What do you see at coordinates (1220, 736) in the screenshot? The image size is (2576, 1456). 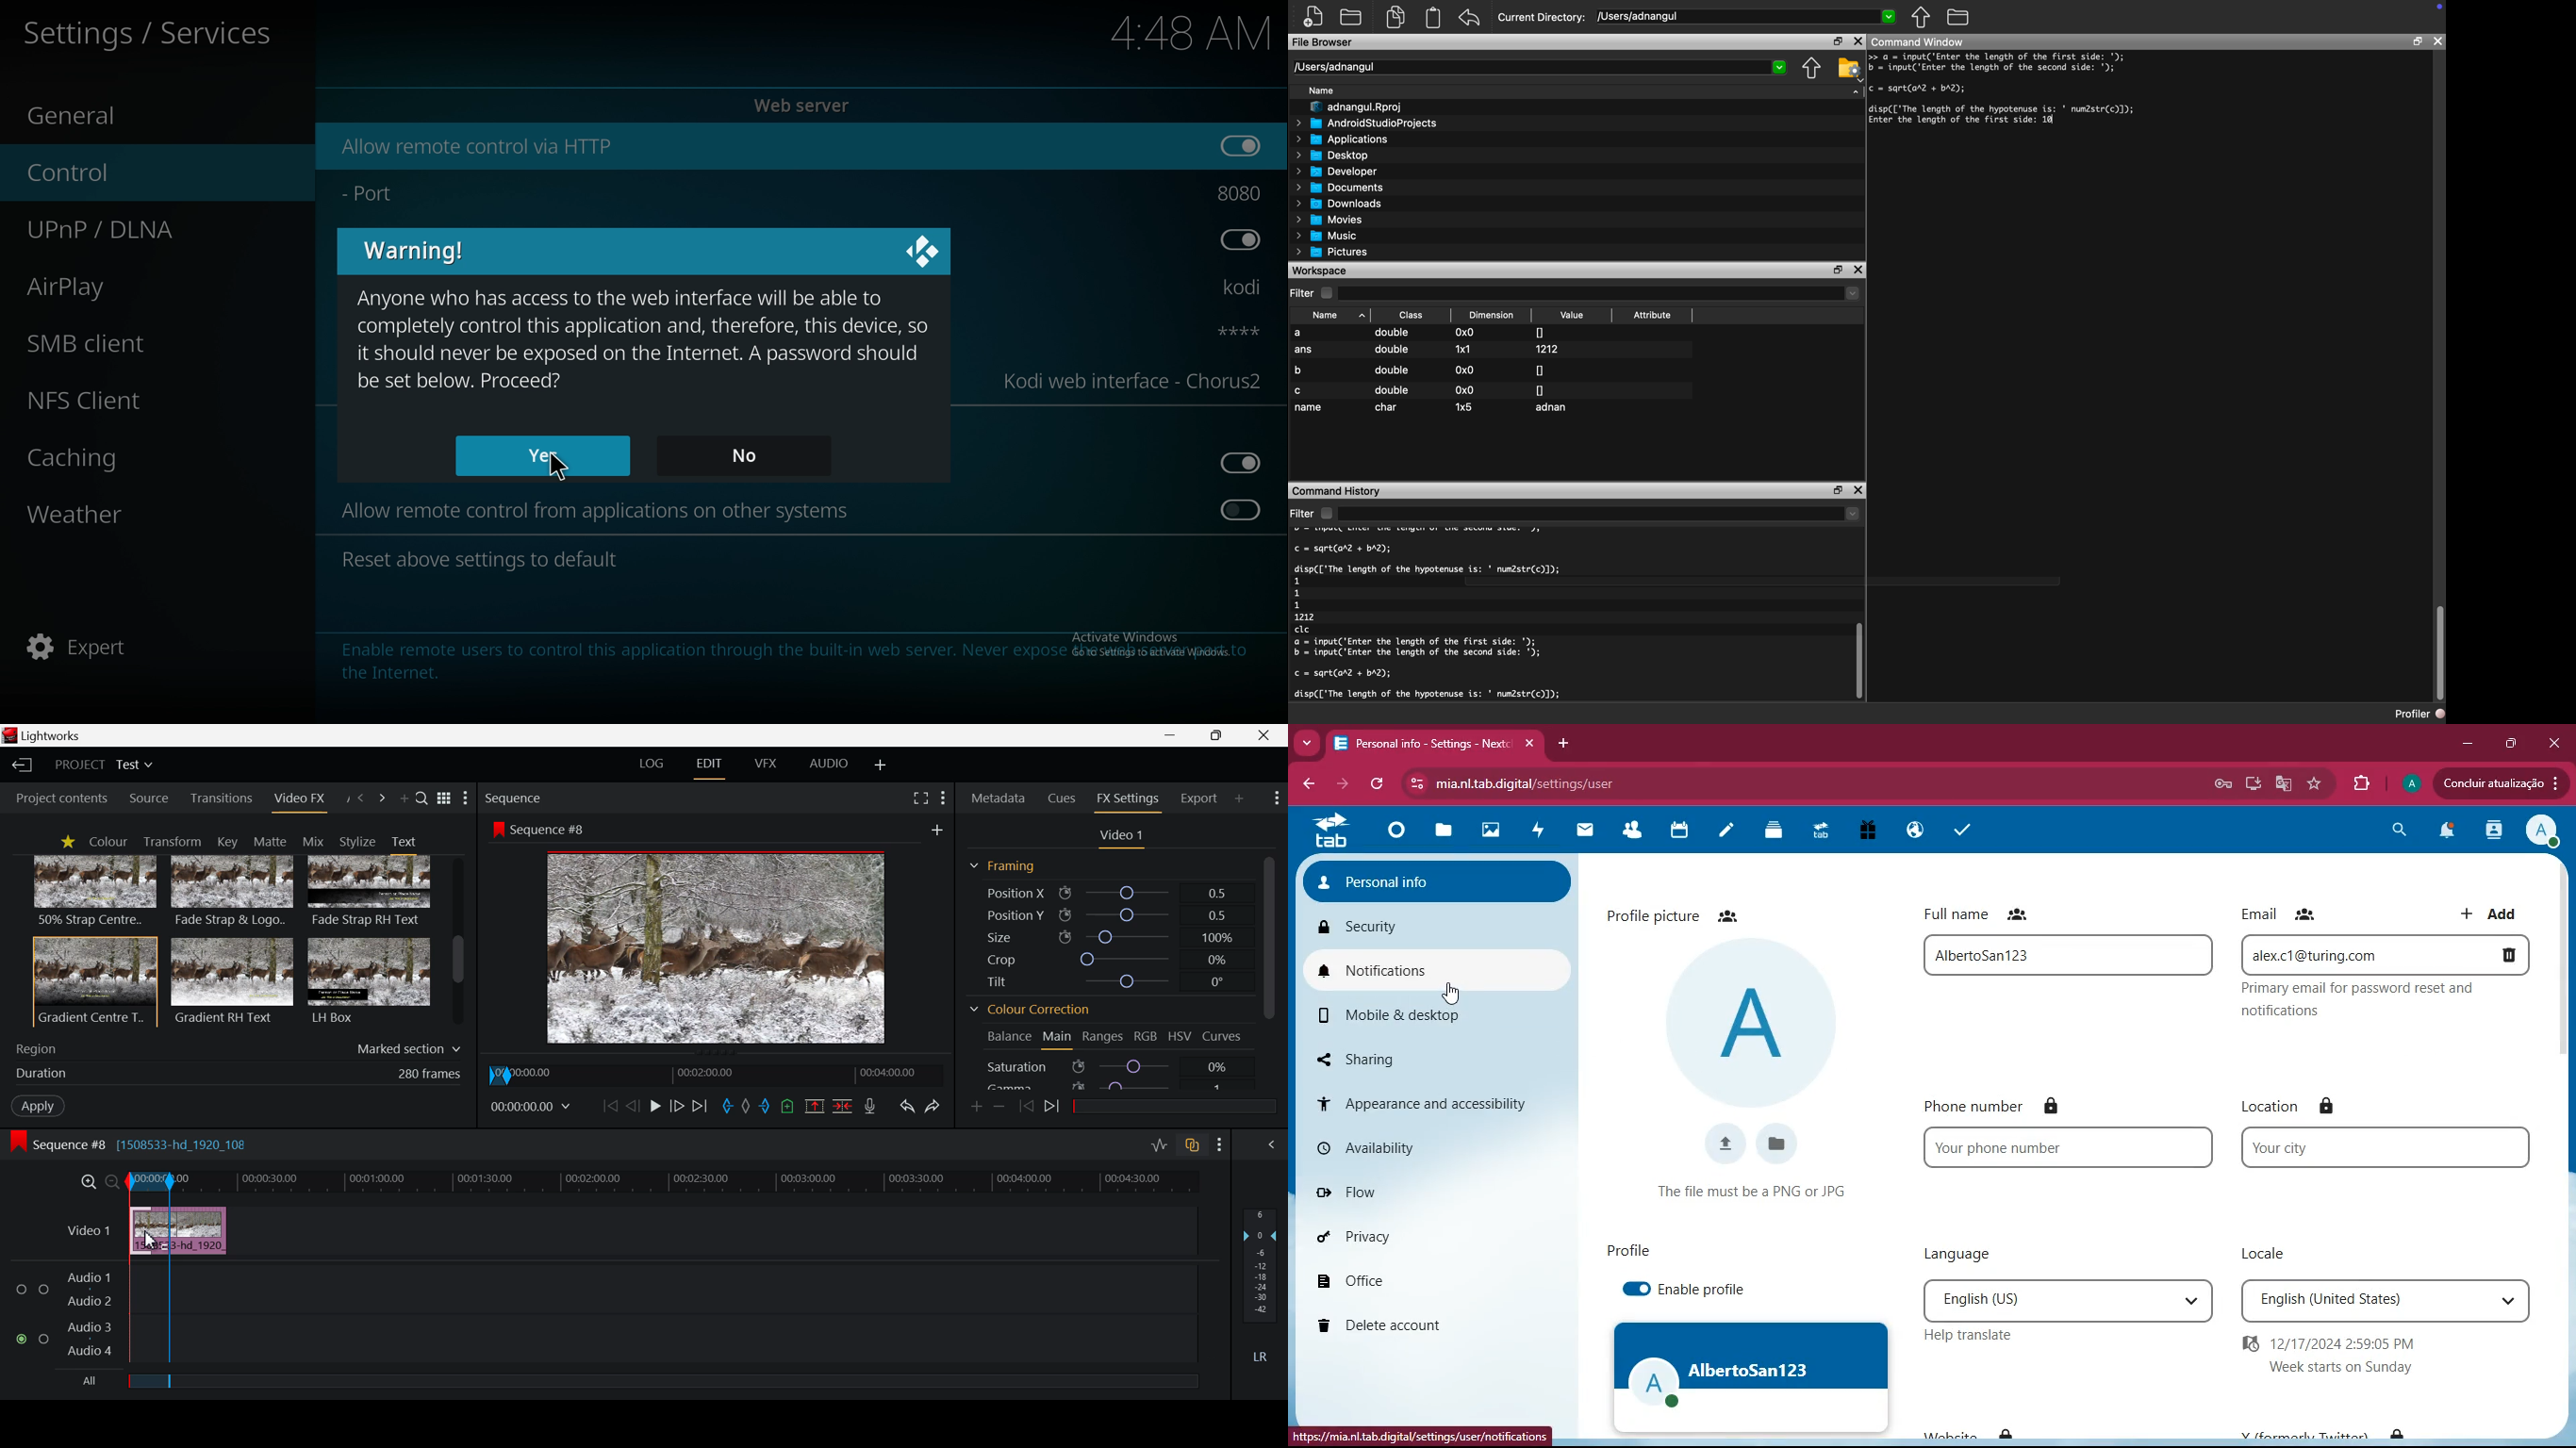 I see `Minimize` at bounding box center [1220, 736].